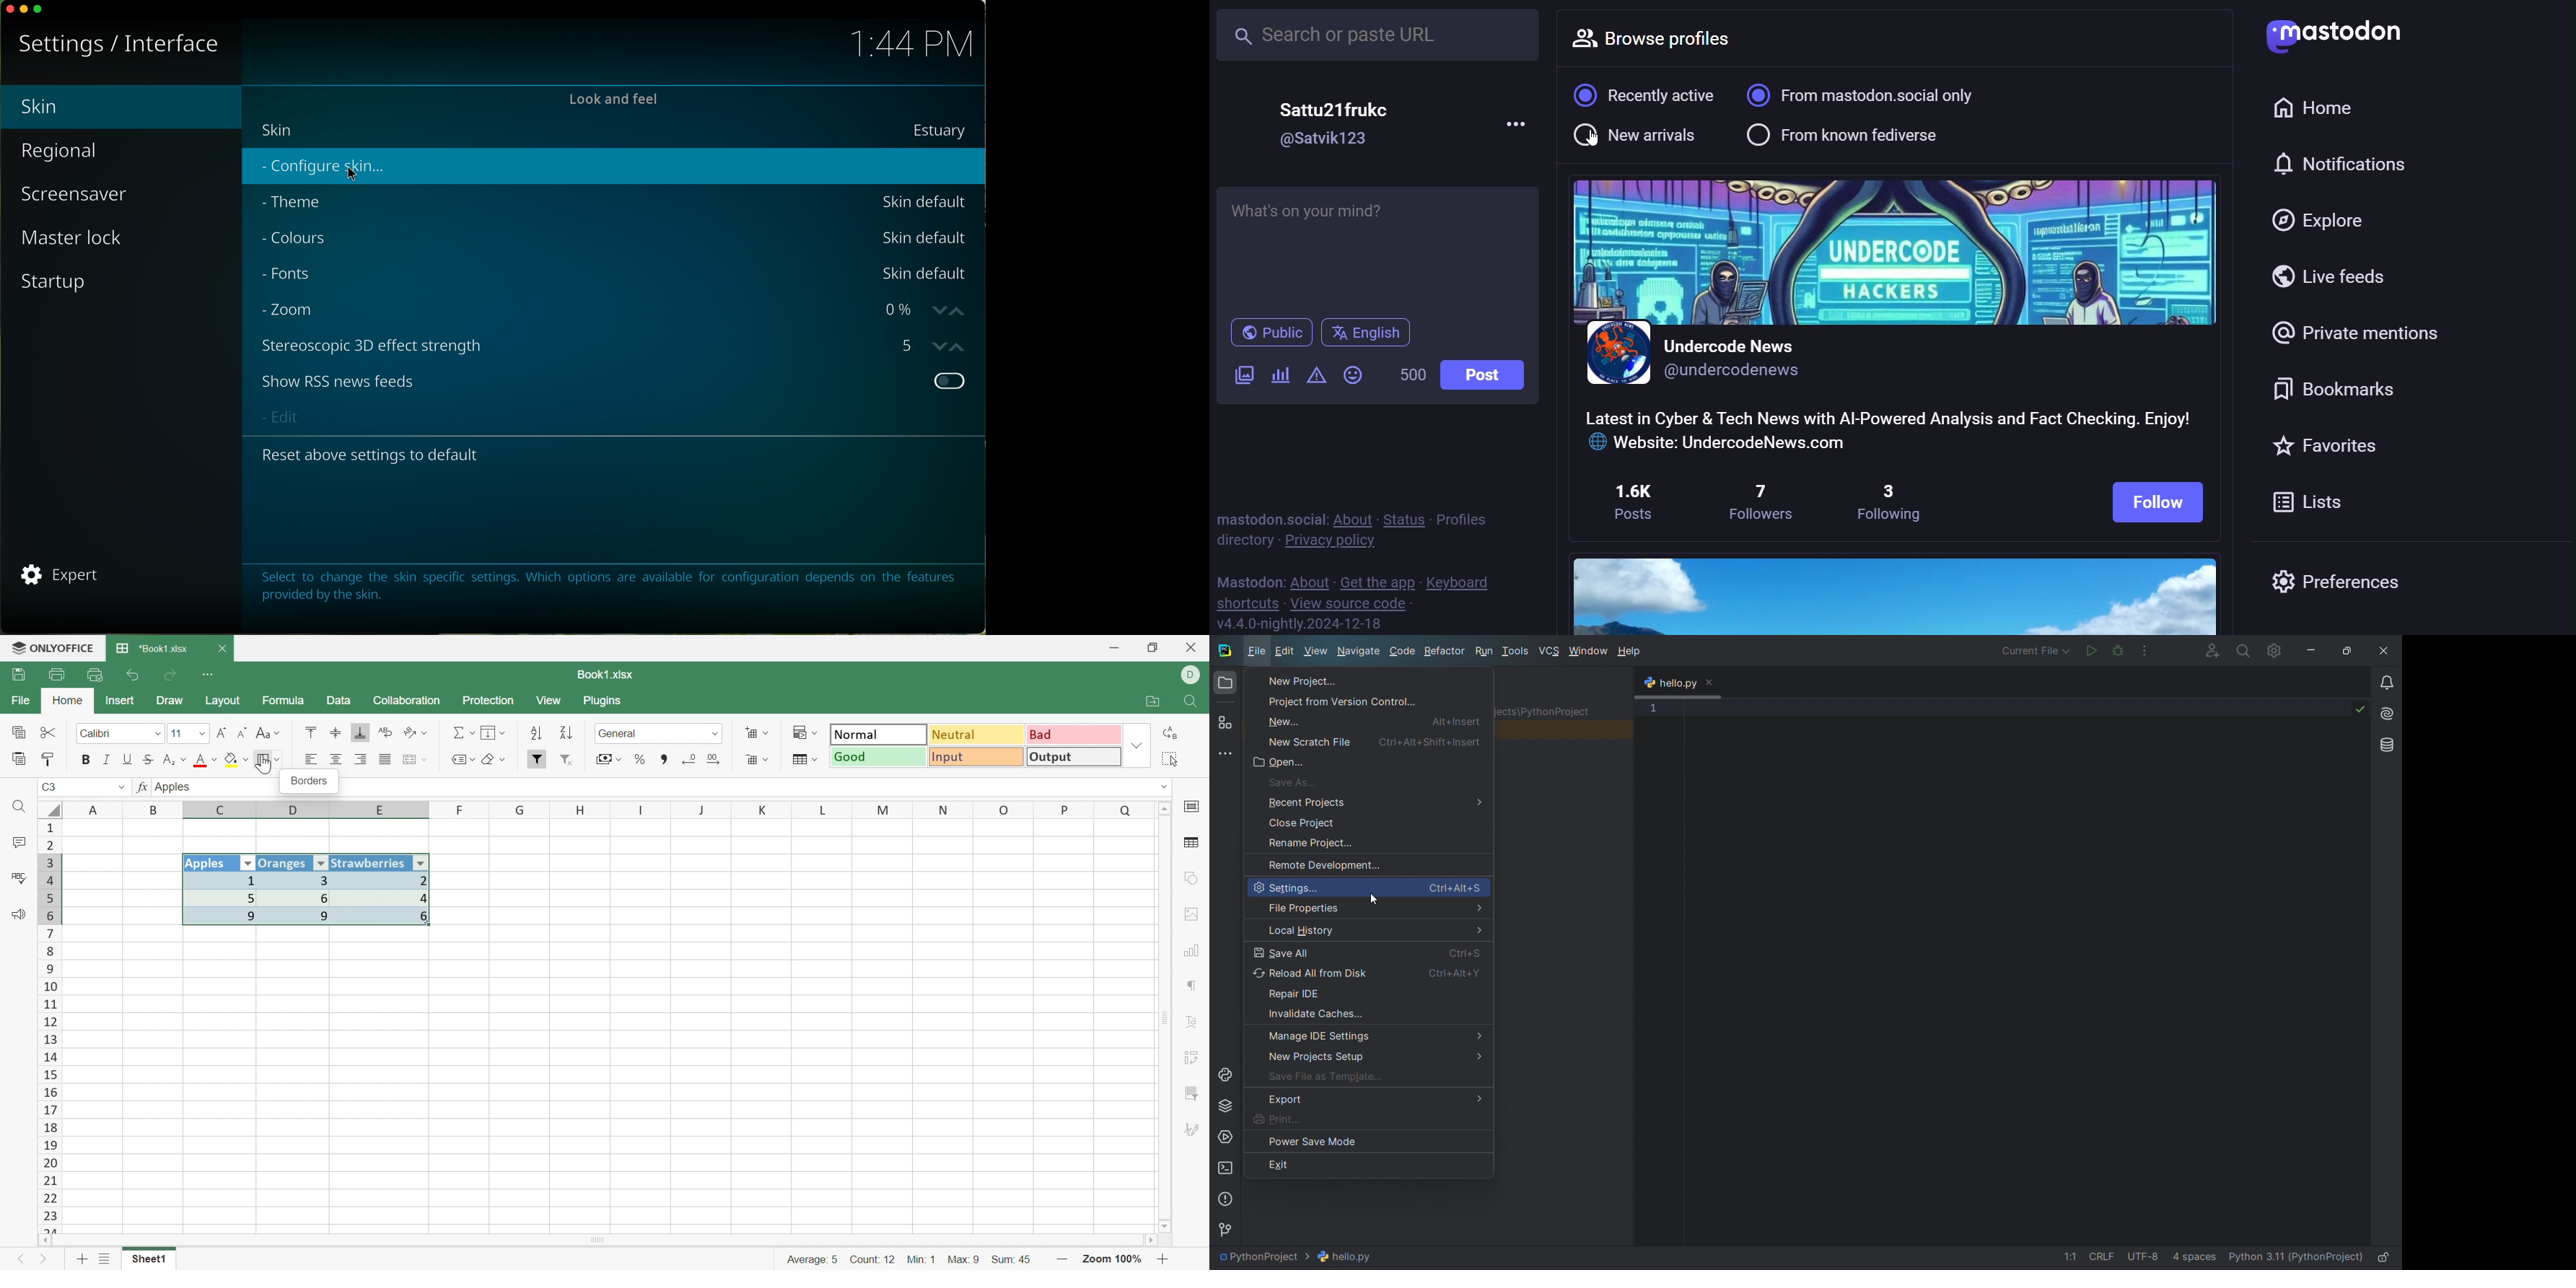  What do you see at coordinates (41, 8) in the screenshot?
I see `maximize` at bounding box center [41, 8].